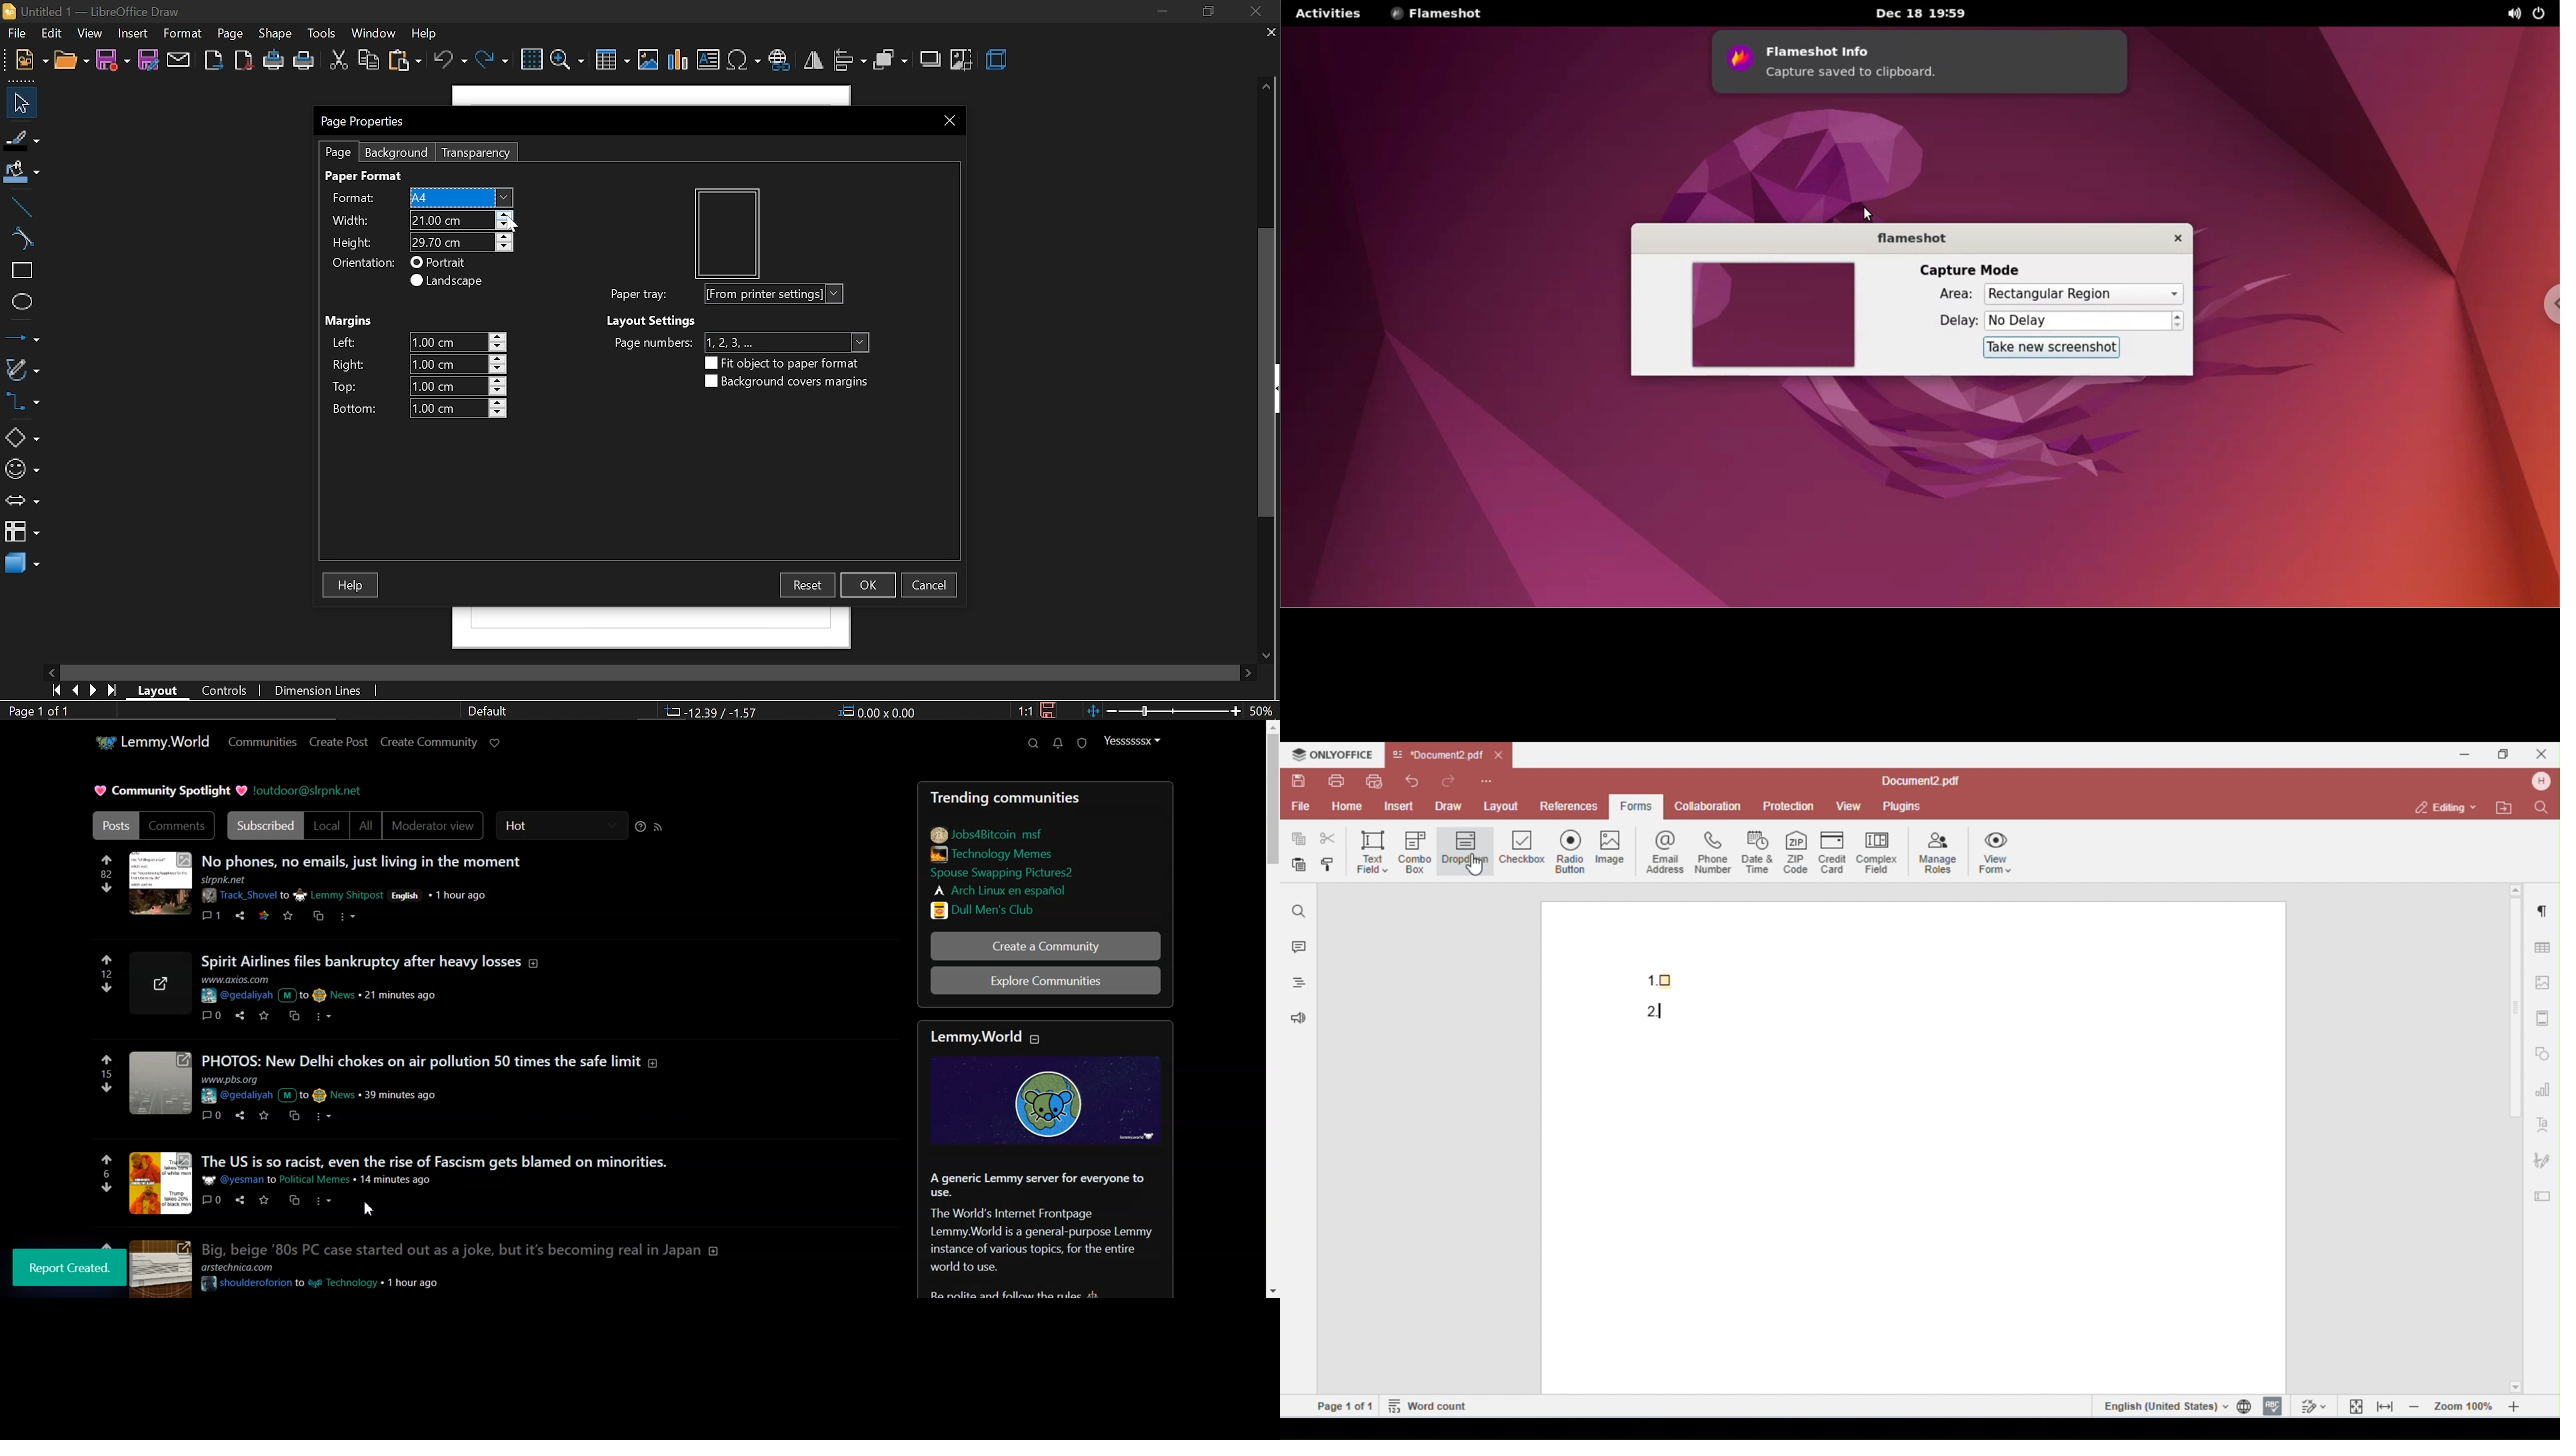  Describe the element at coordinates (50, 672) in the screenshot. I see `move left` at that location.